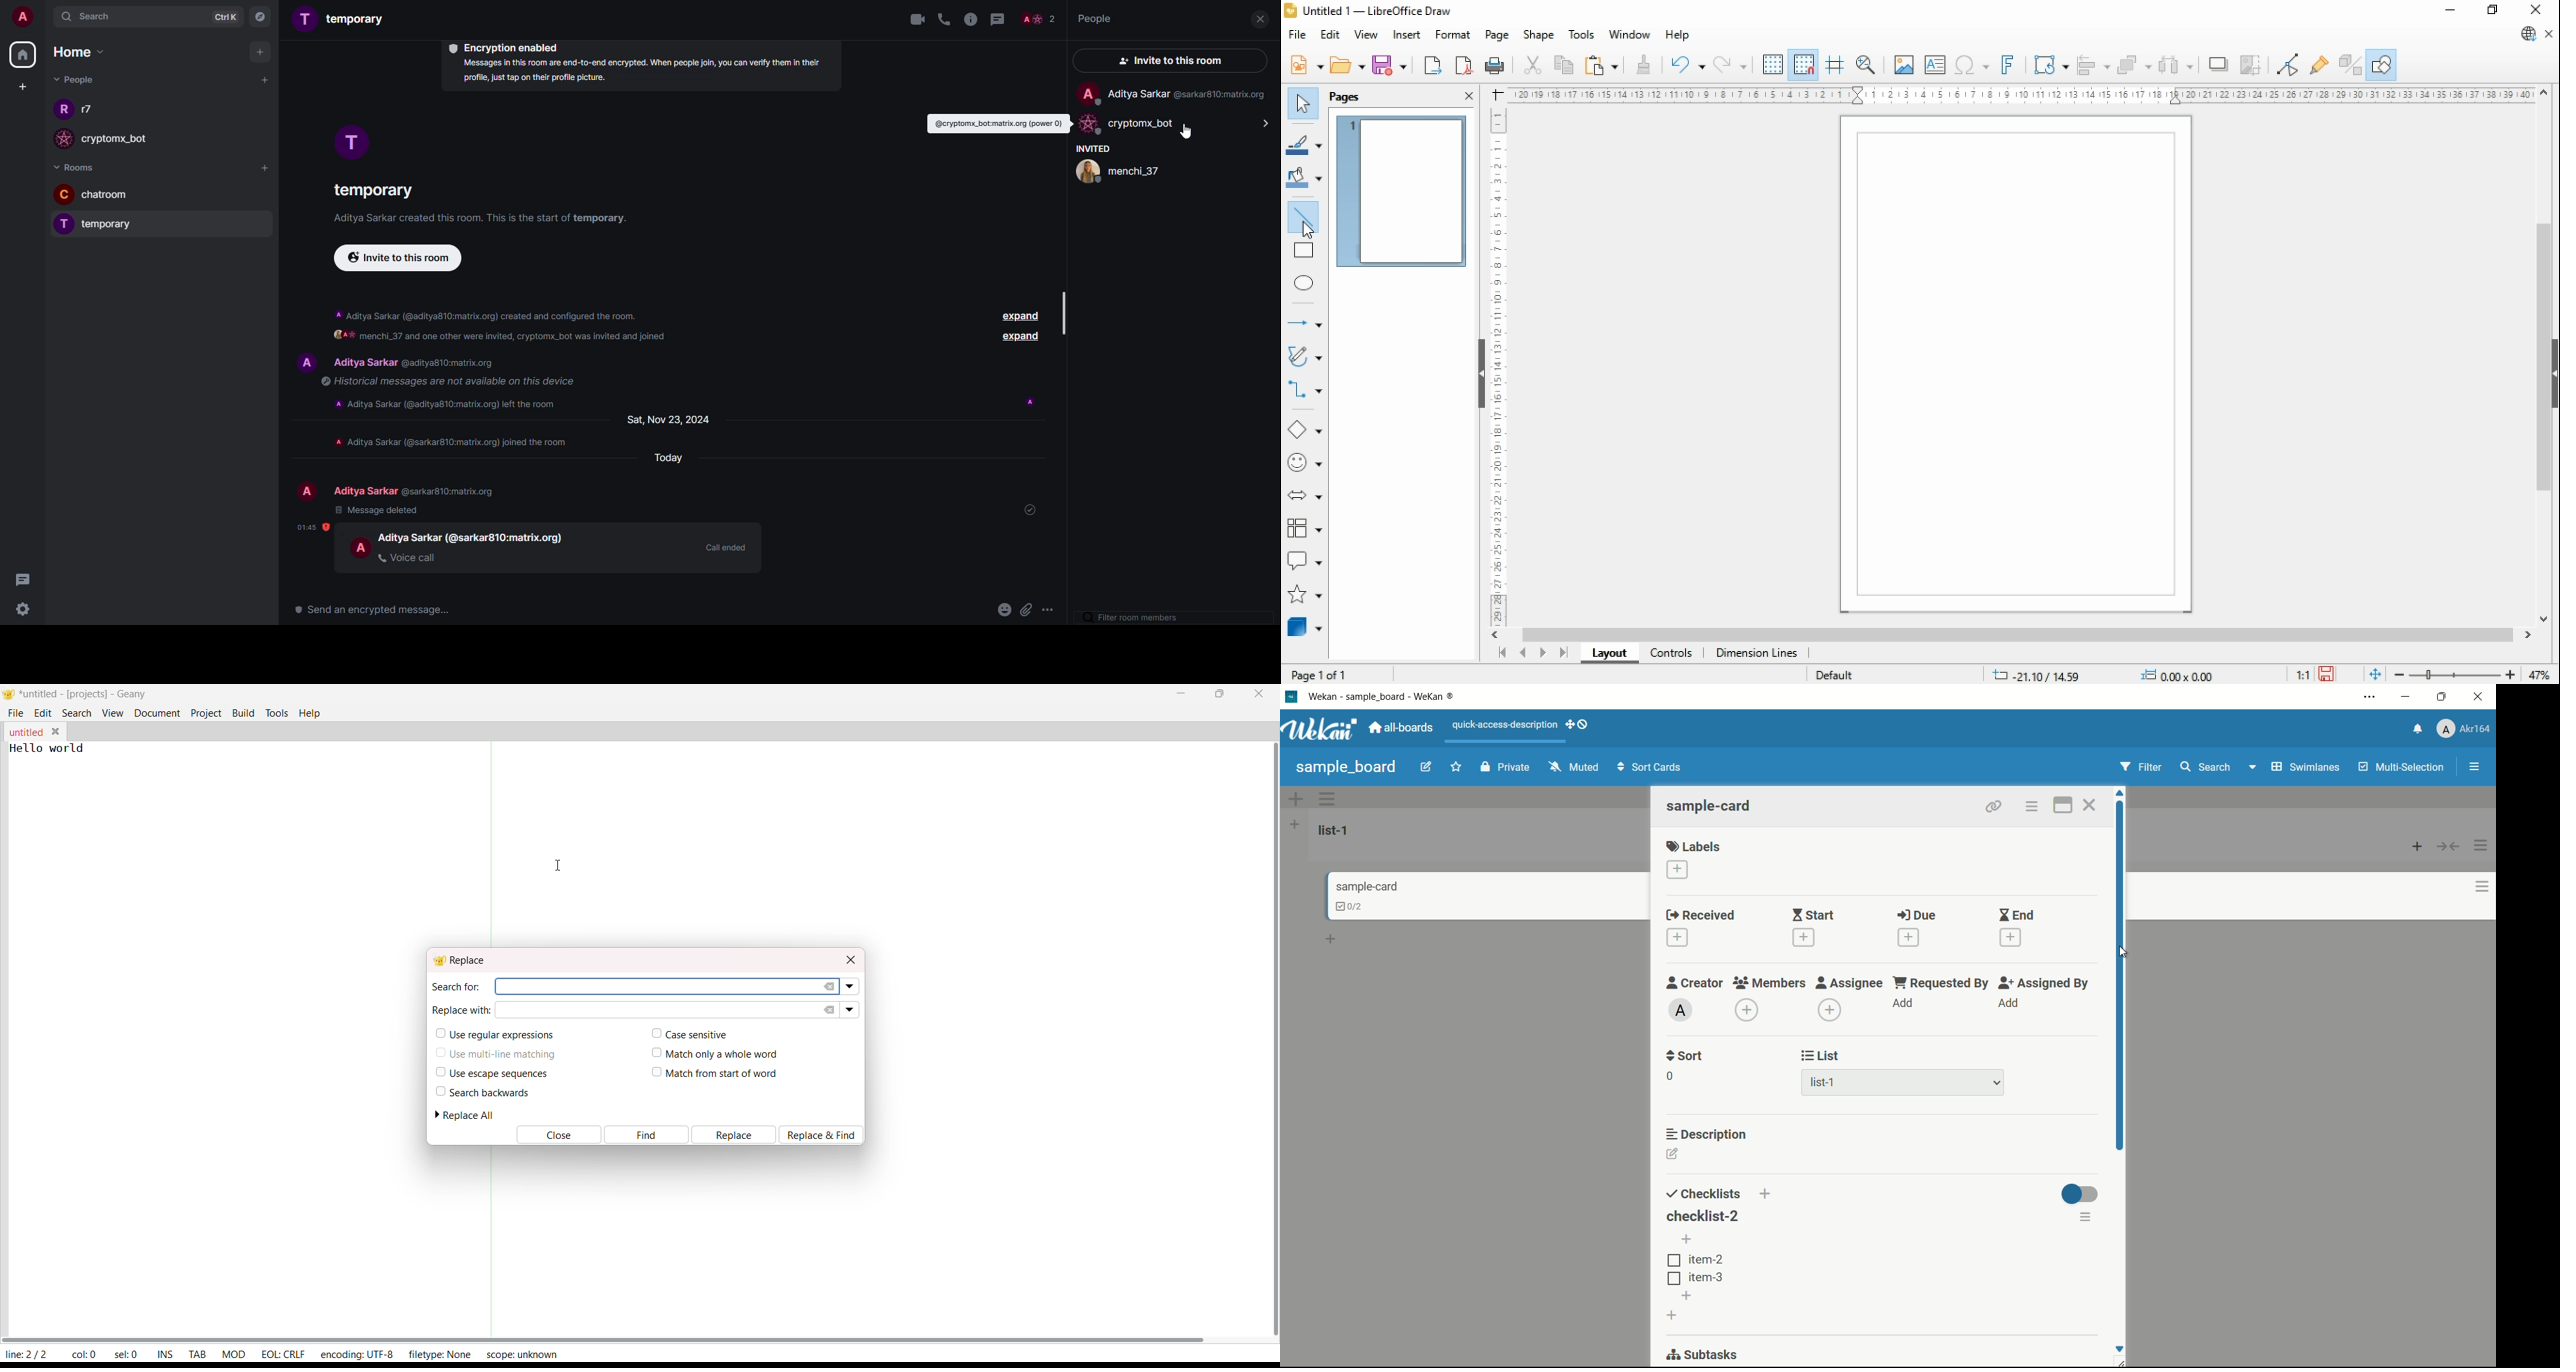  Describe the element at coordinates (1346, 767) in the screenshot. I see `sample board` at that location.